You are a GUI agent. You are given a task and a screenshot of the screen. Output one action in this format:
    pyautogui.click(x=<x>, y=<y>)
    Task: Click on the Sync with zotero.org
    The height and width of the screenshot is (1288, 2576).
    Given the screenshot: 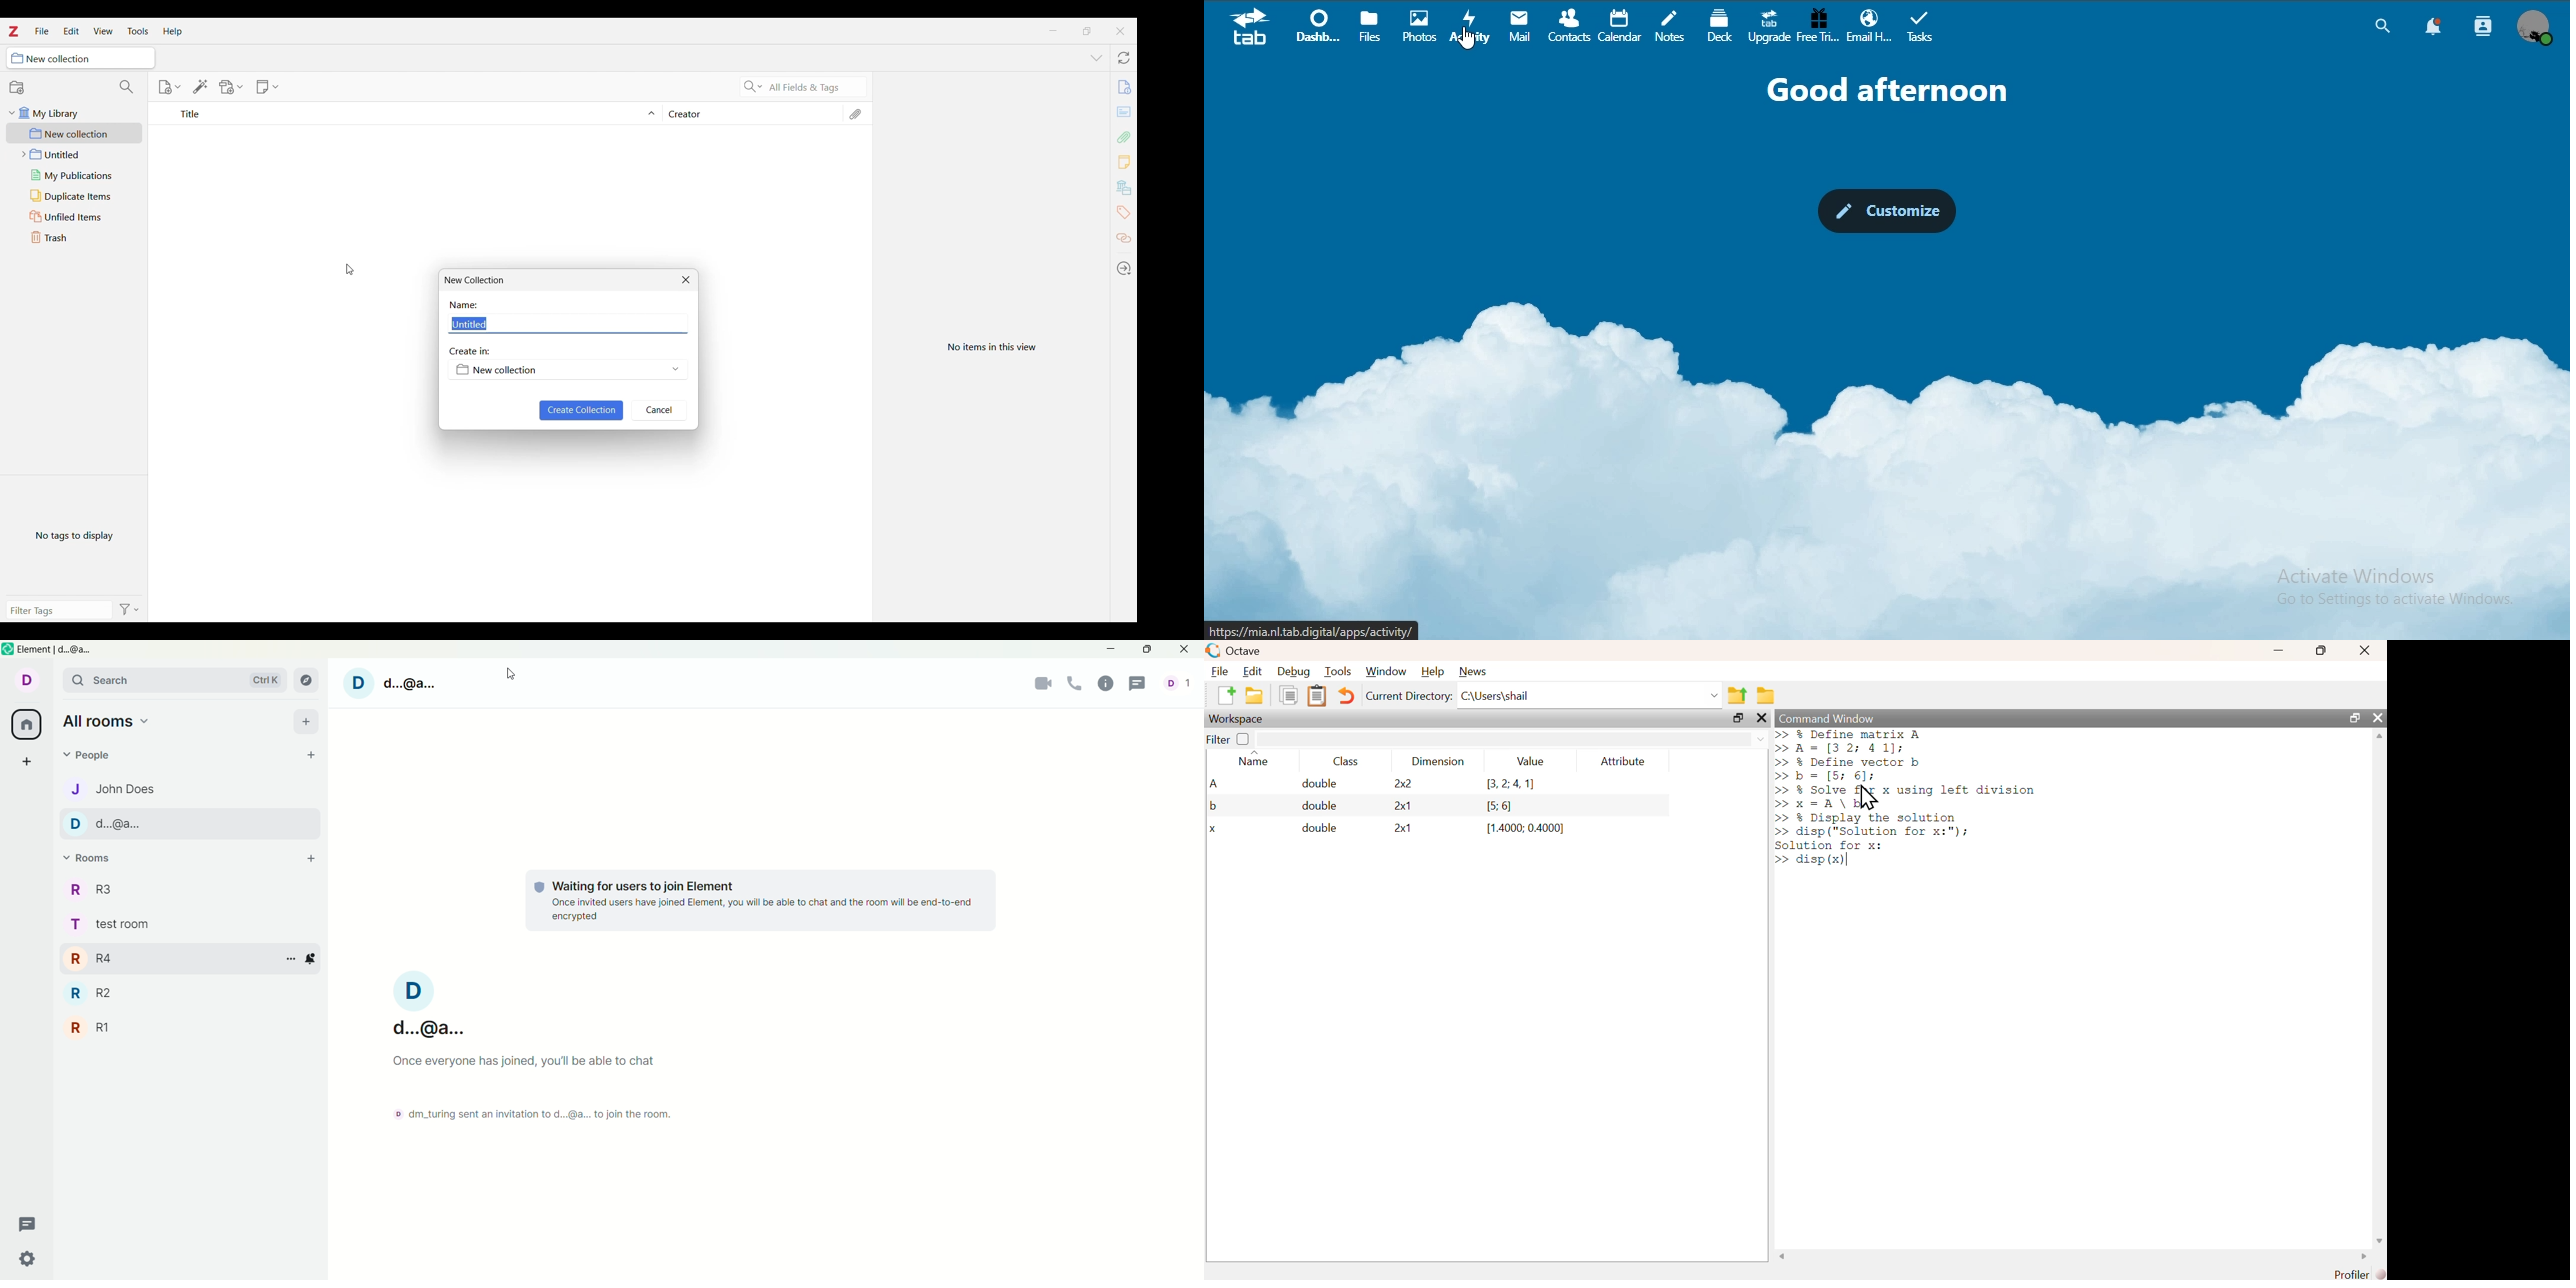 What is the action you would take?
    pyautogui.click(x=1124, y=57)
    